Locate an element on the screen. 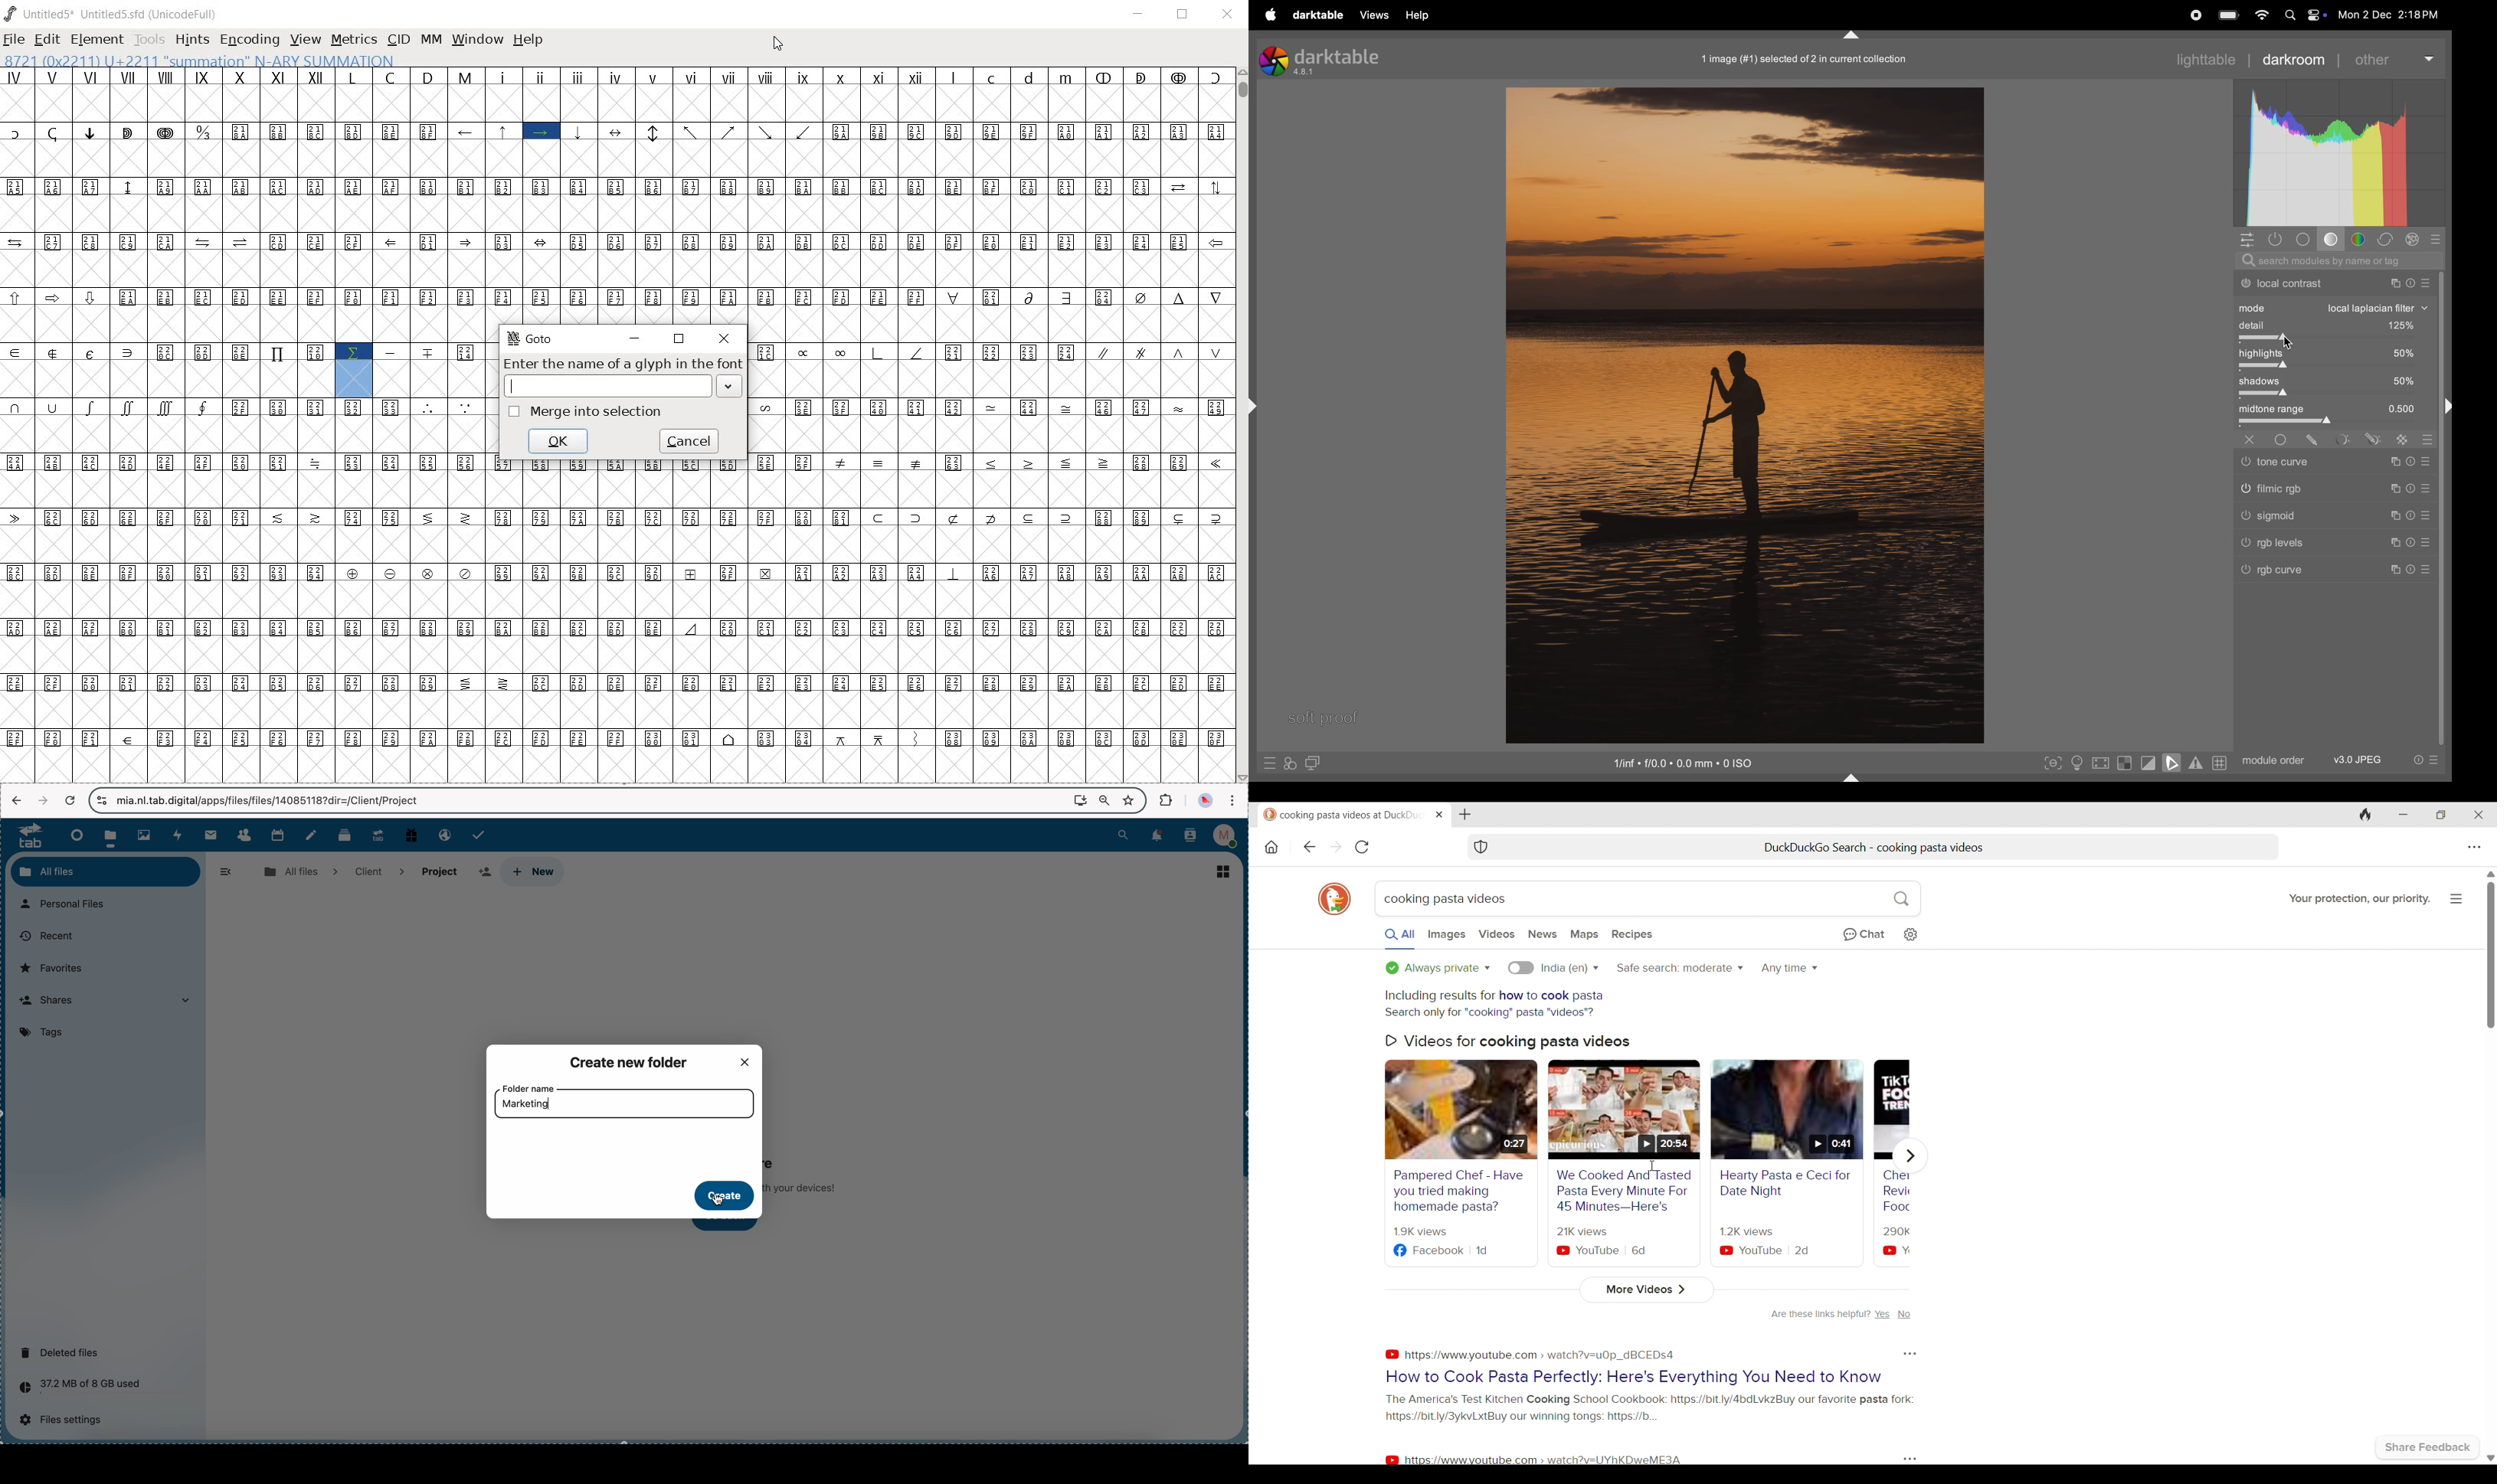  toggle indication of raw exposure is located at coordinates (2126, 764).